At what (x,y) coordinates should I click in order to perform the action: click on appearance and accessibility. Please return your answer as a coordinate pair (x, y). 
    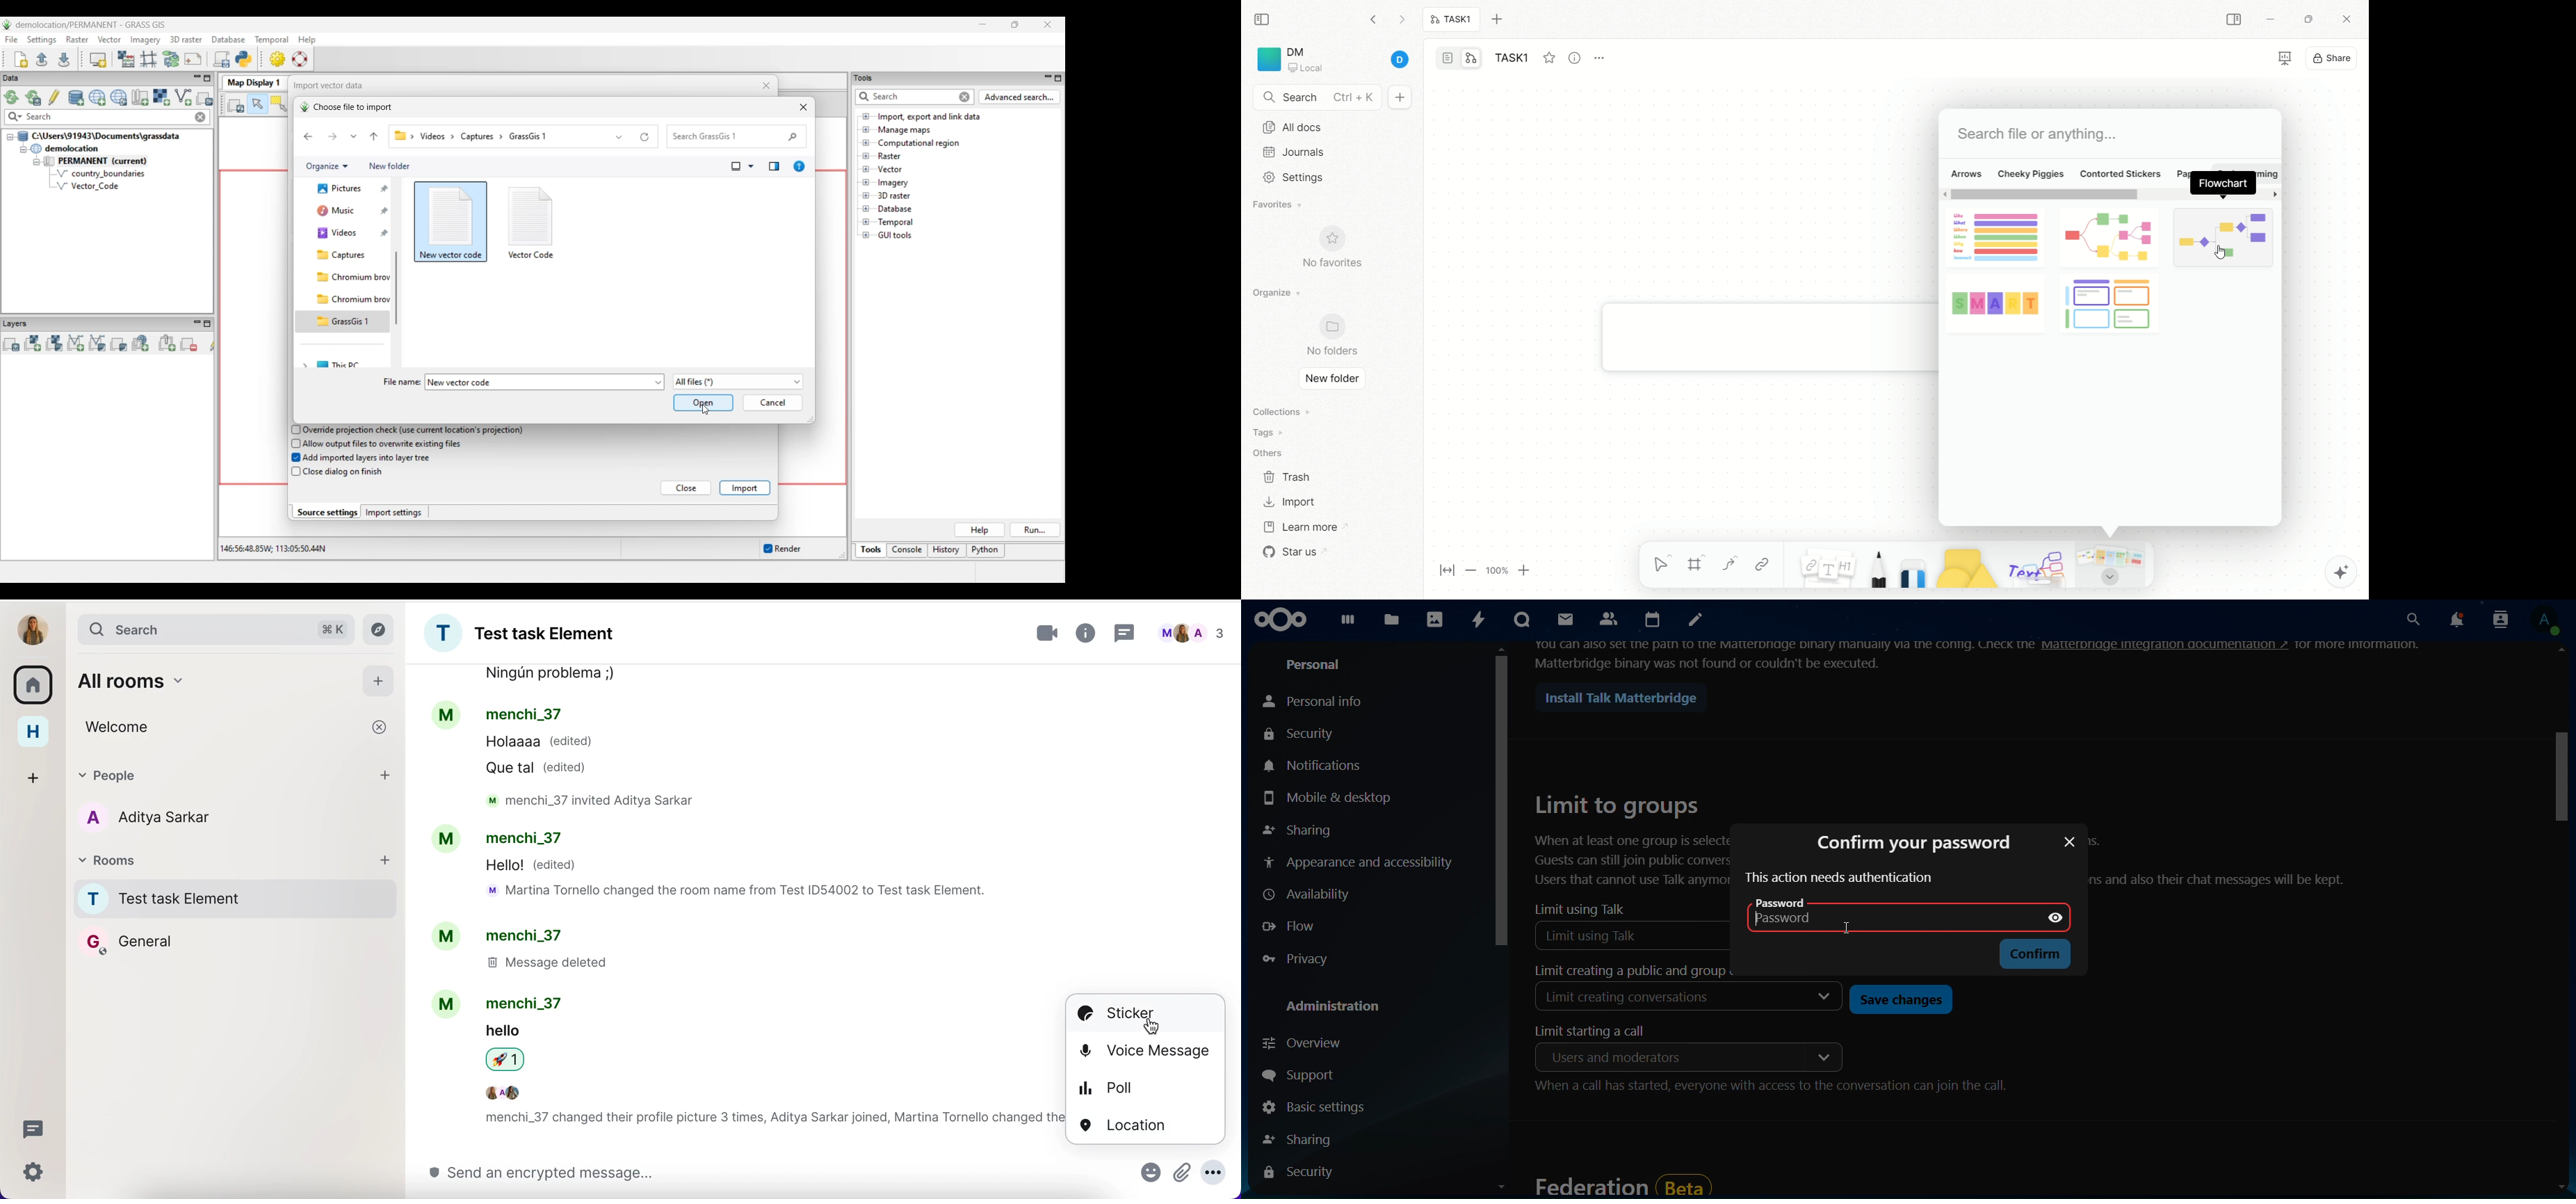
    Looking at the image, I should click on (1359, 861).